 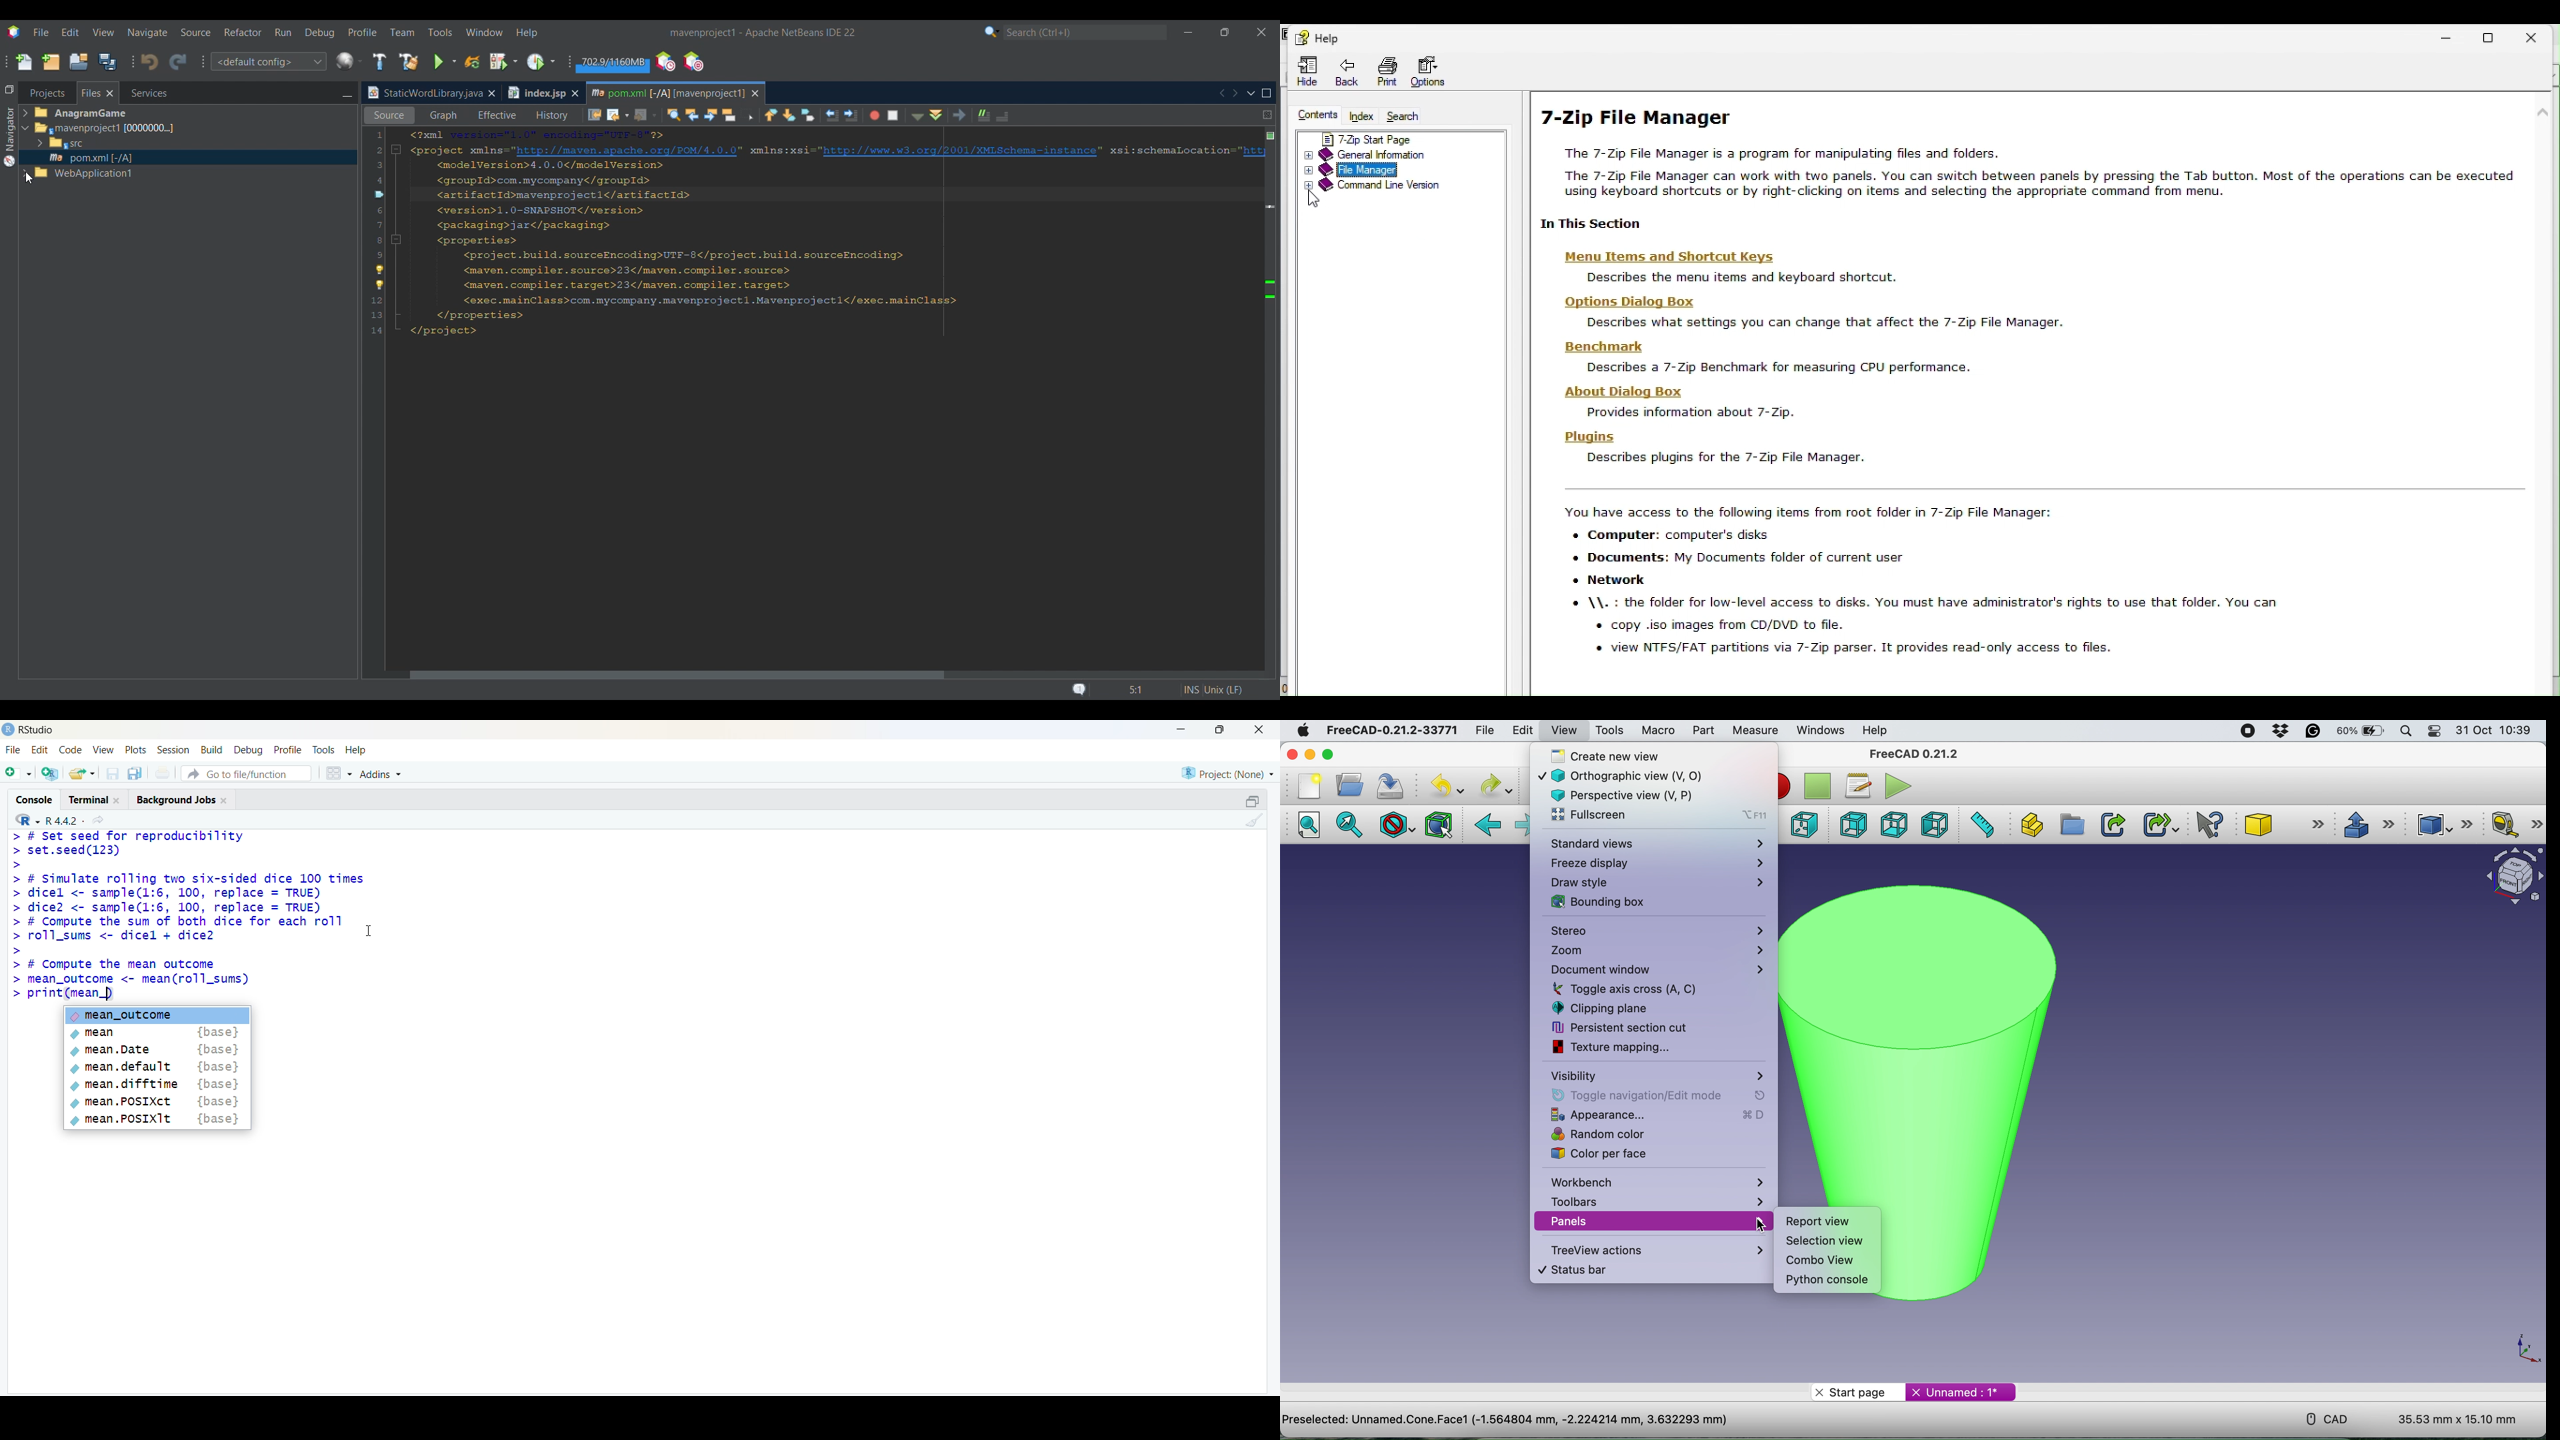 What do you see at coordinates (1253, 801) in the screenshot?
I see `open in separate window` at bounding box center [1253, 801].